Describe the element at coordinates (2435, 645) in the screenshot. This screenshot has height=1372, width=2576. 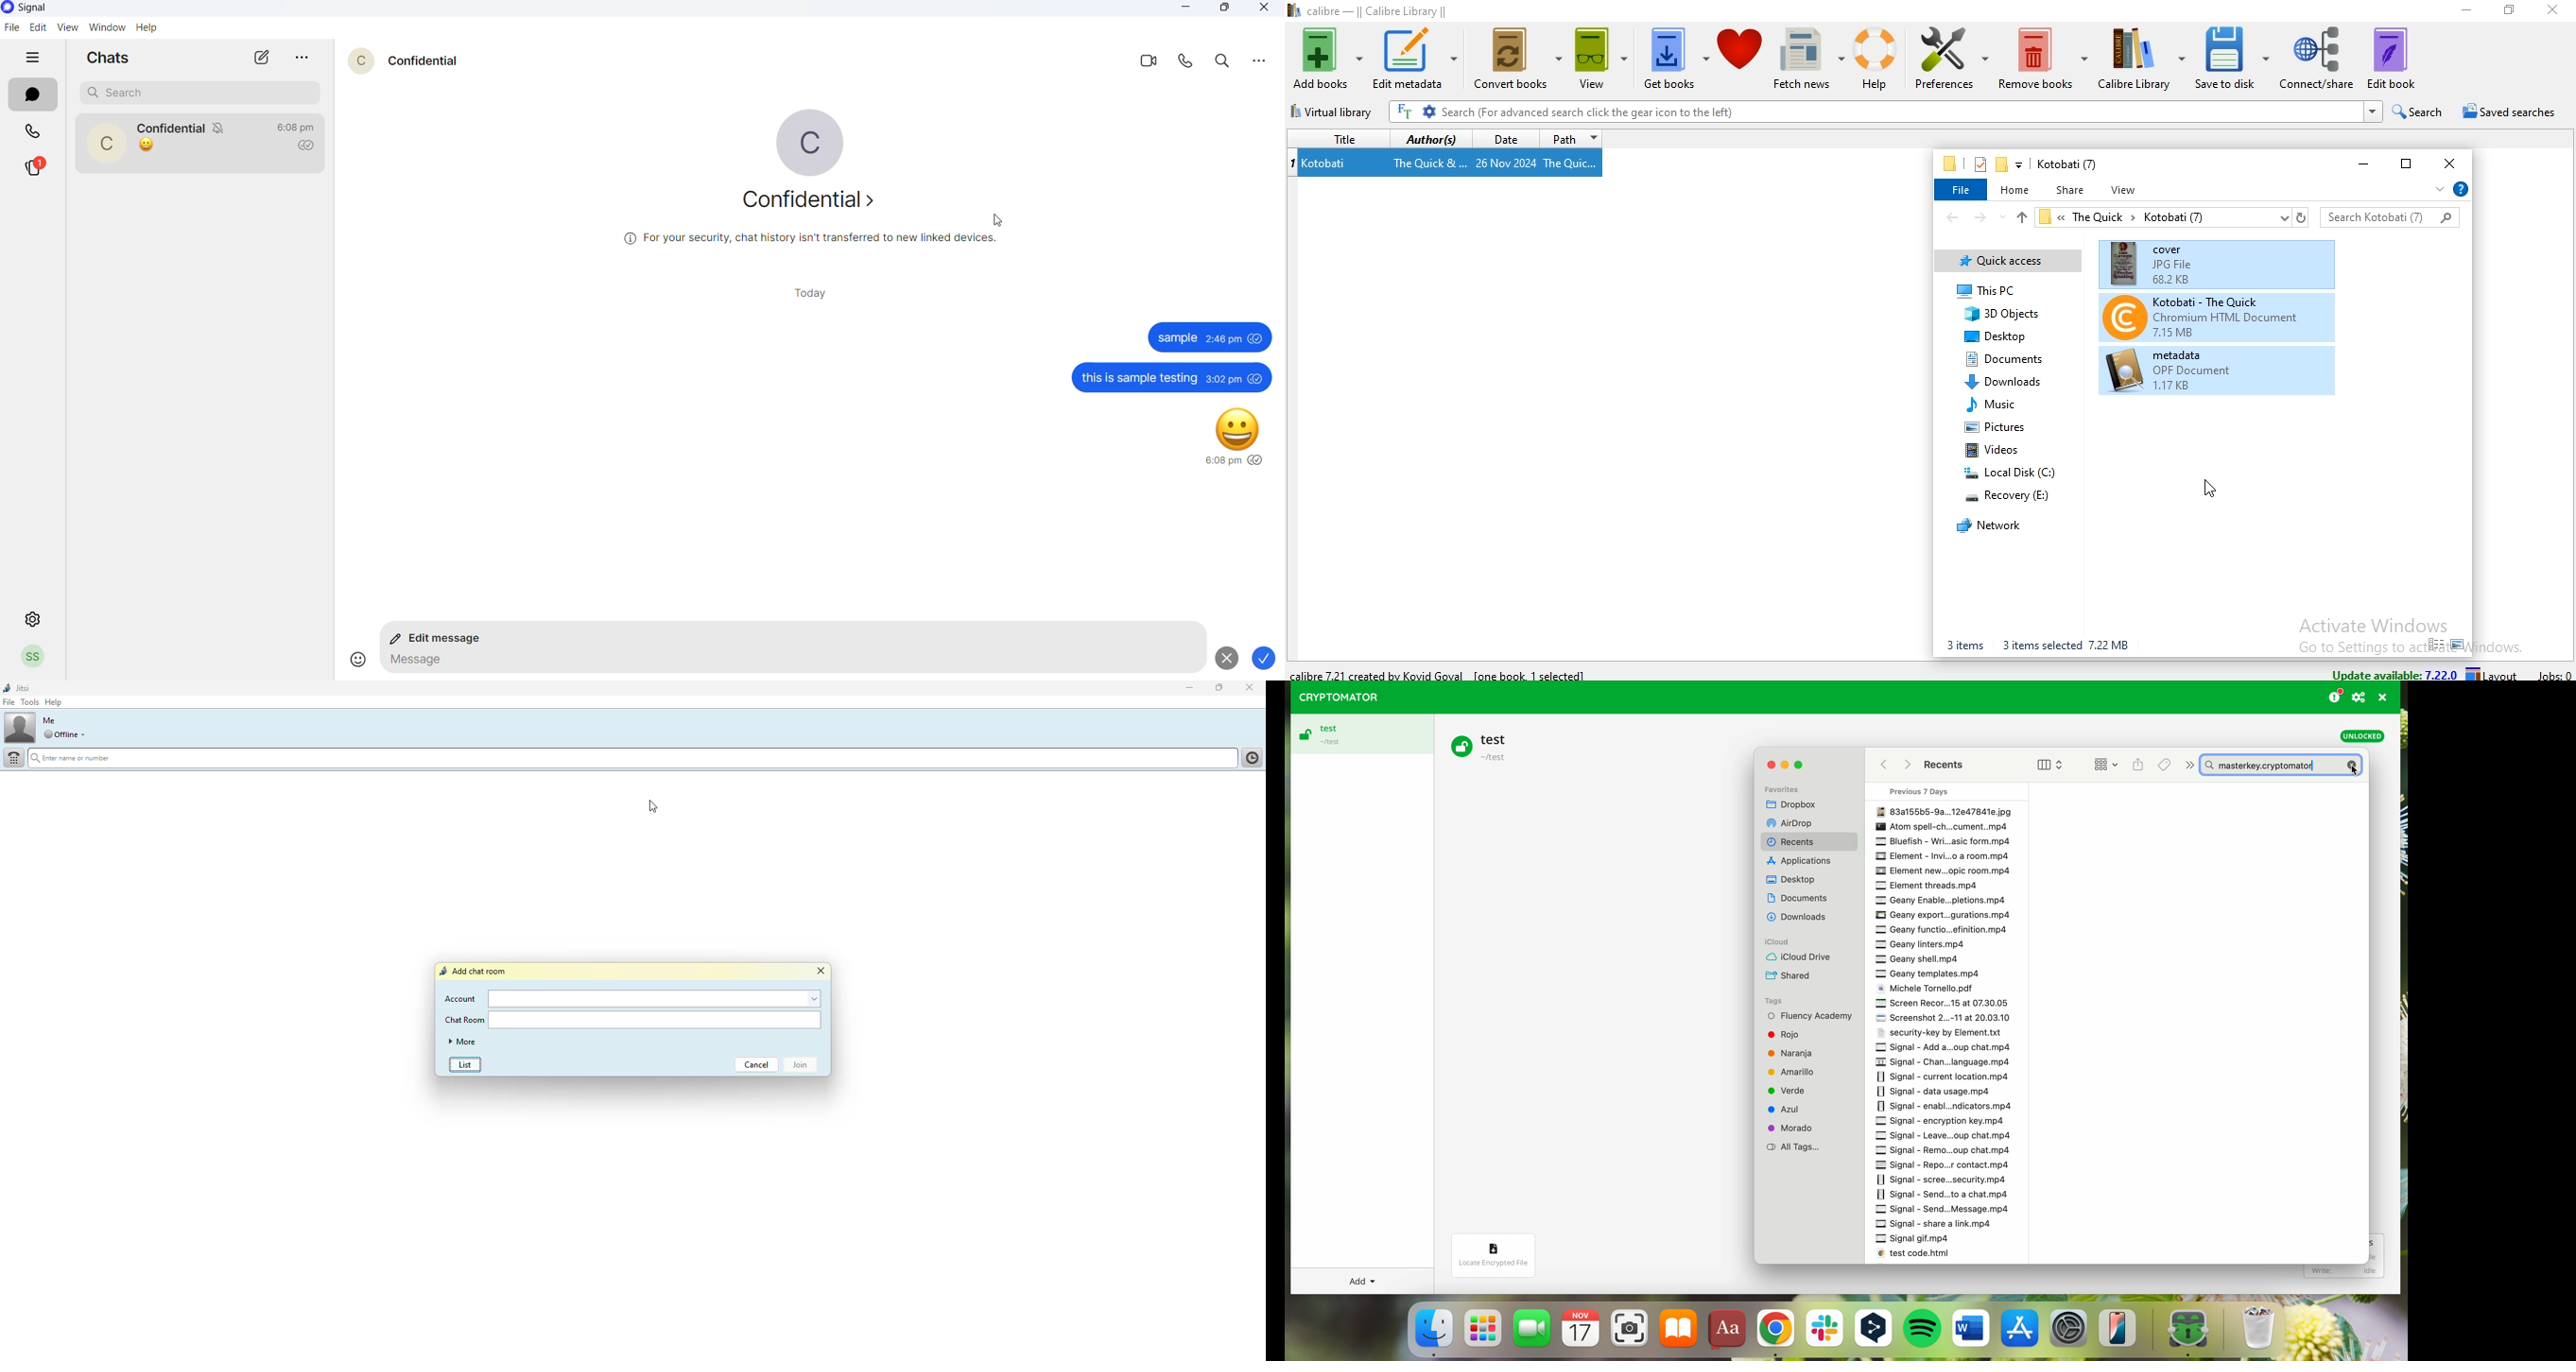
I see `small icon view` at that location.